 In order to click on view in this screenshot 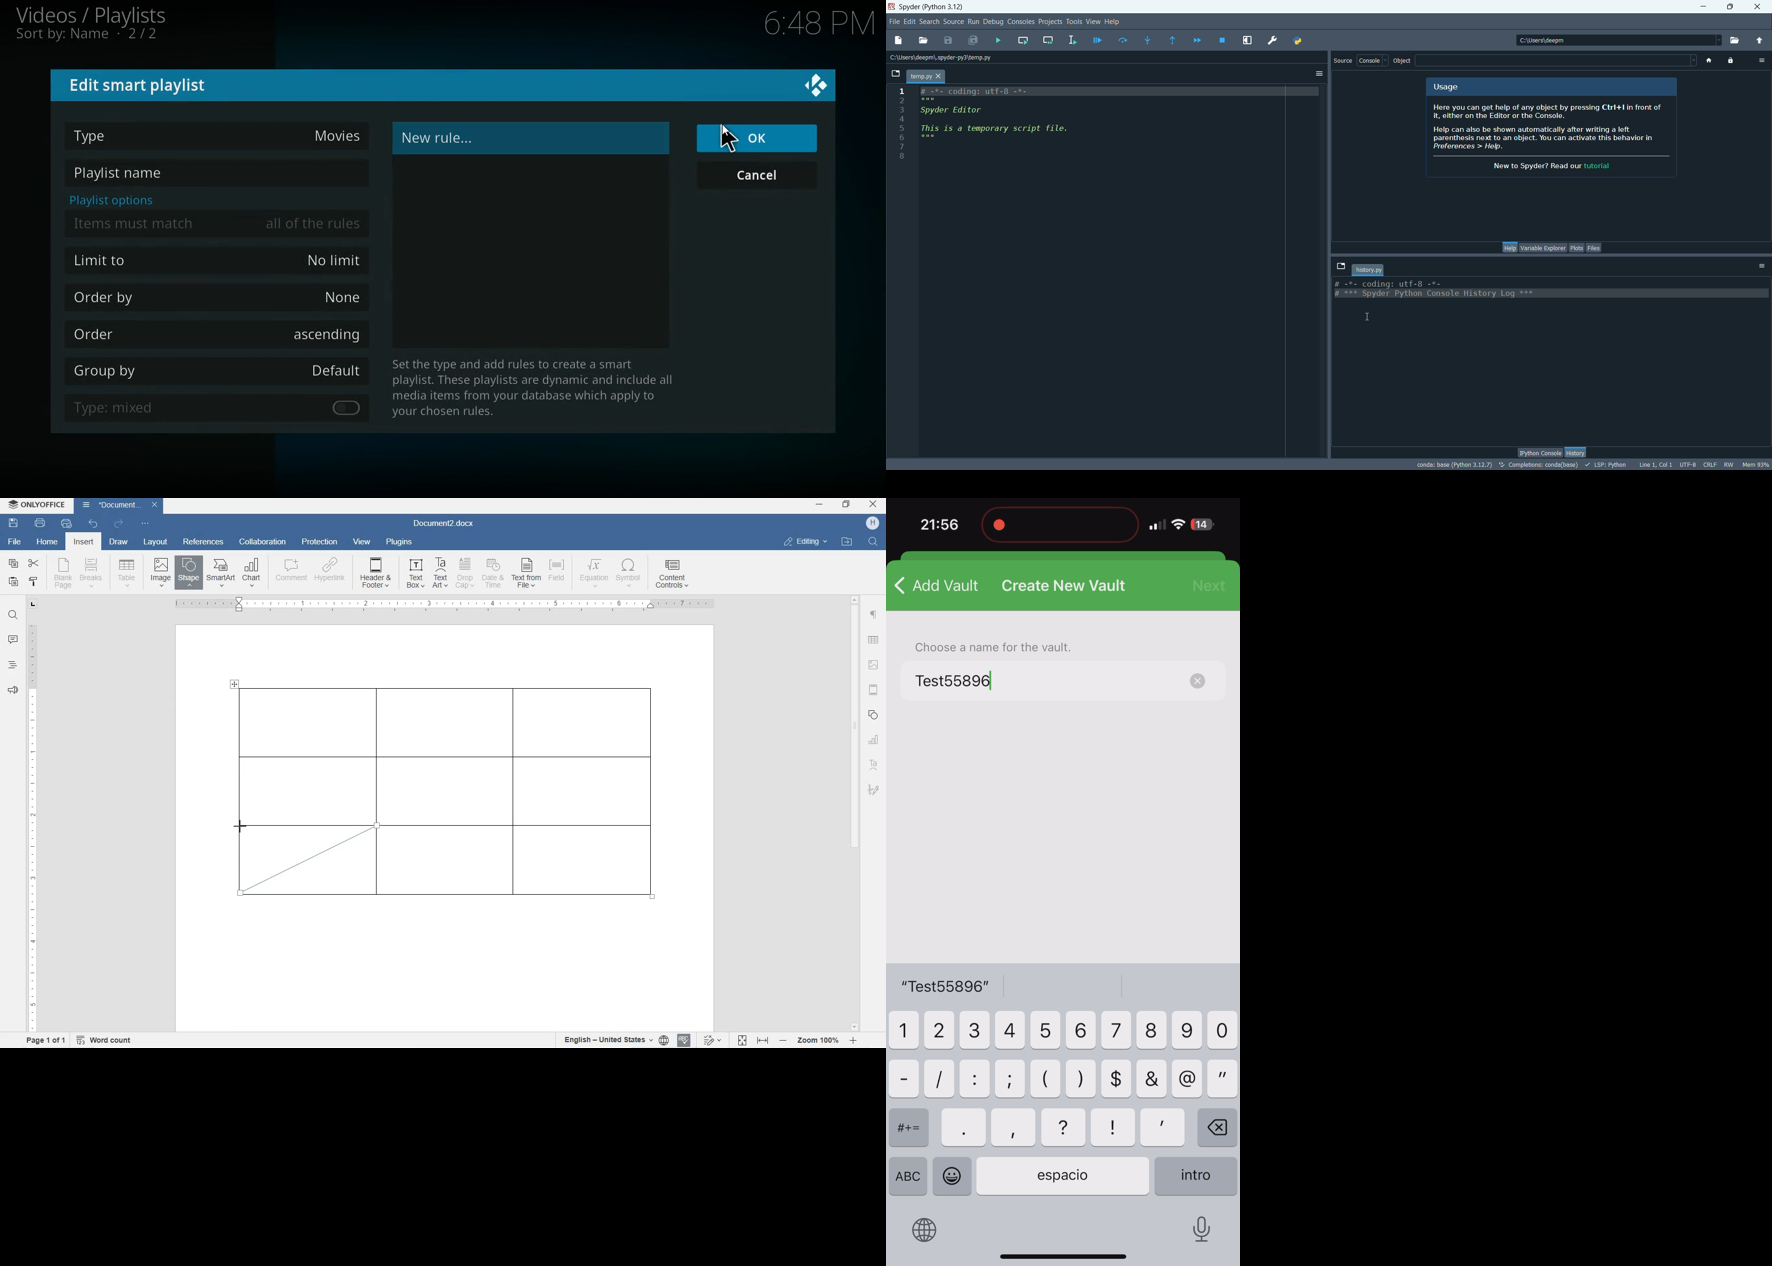, I will do `click(1092, 22)`.